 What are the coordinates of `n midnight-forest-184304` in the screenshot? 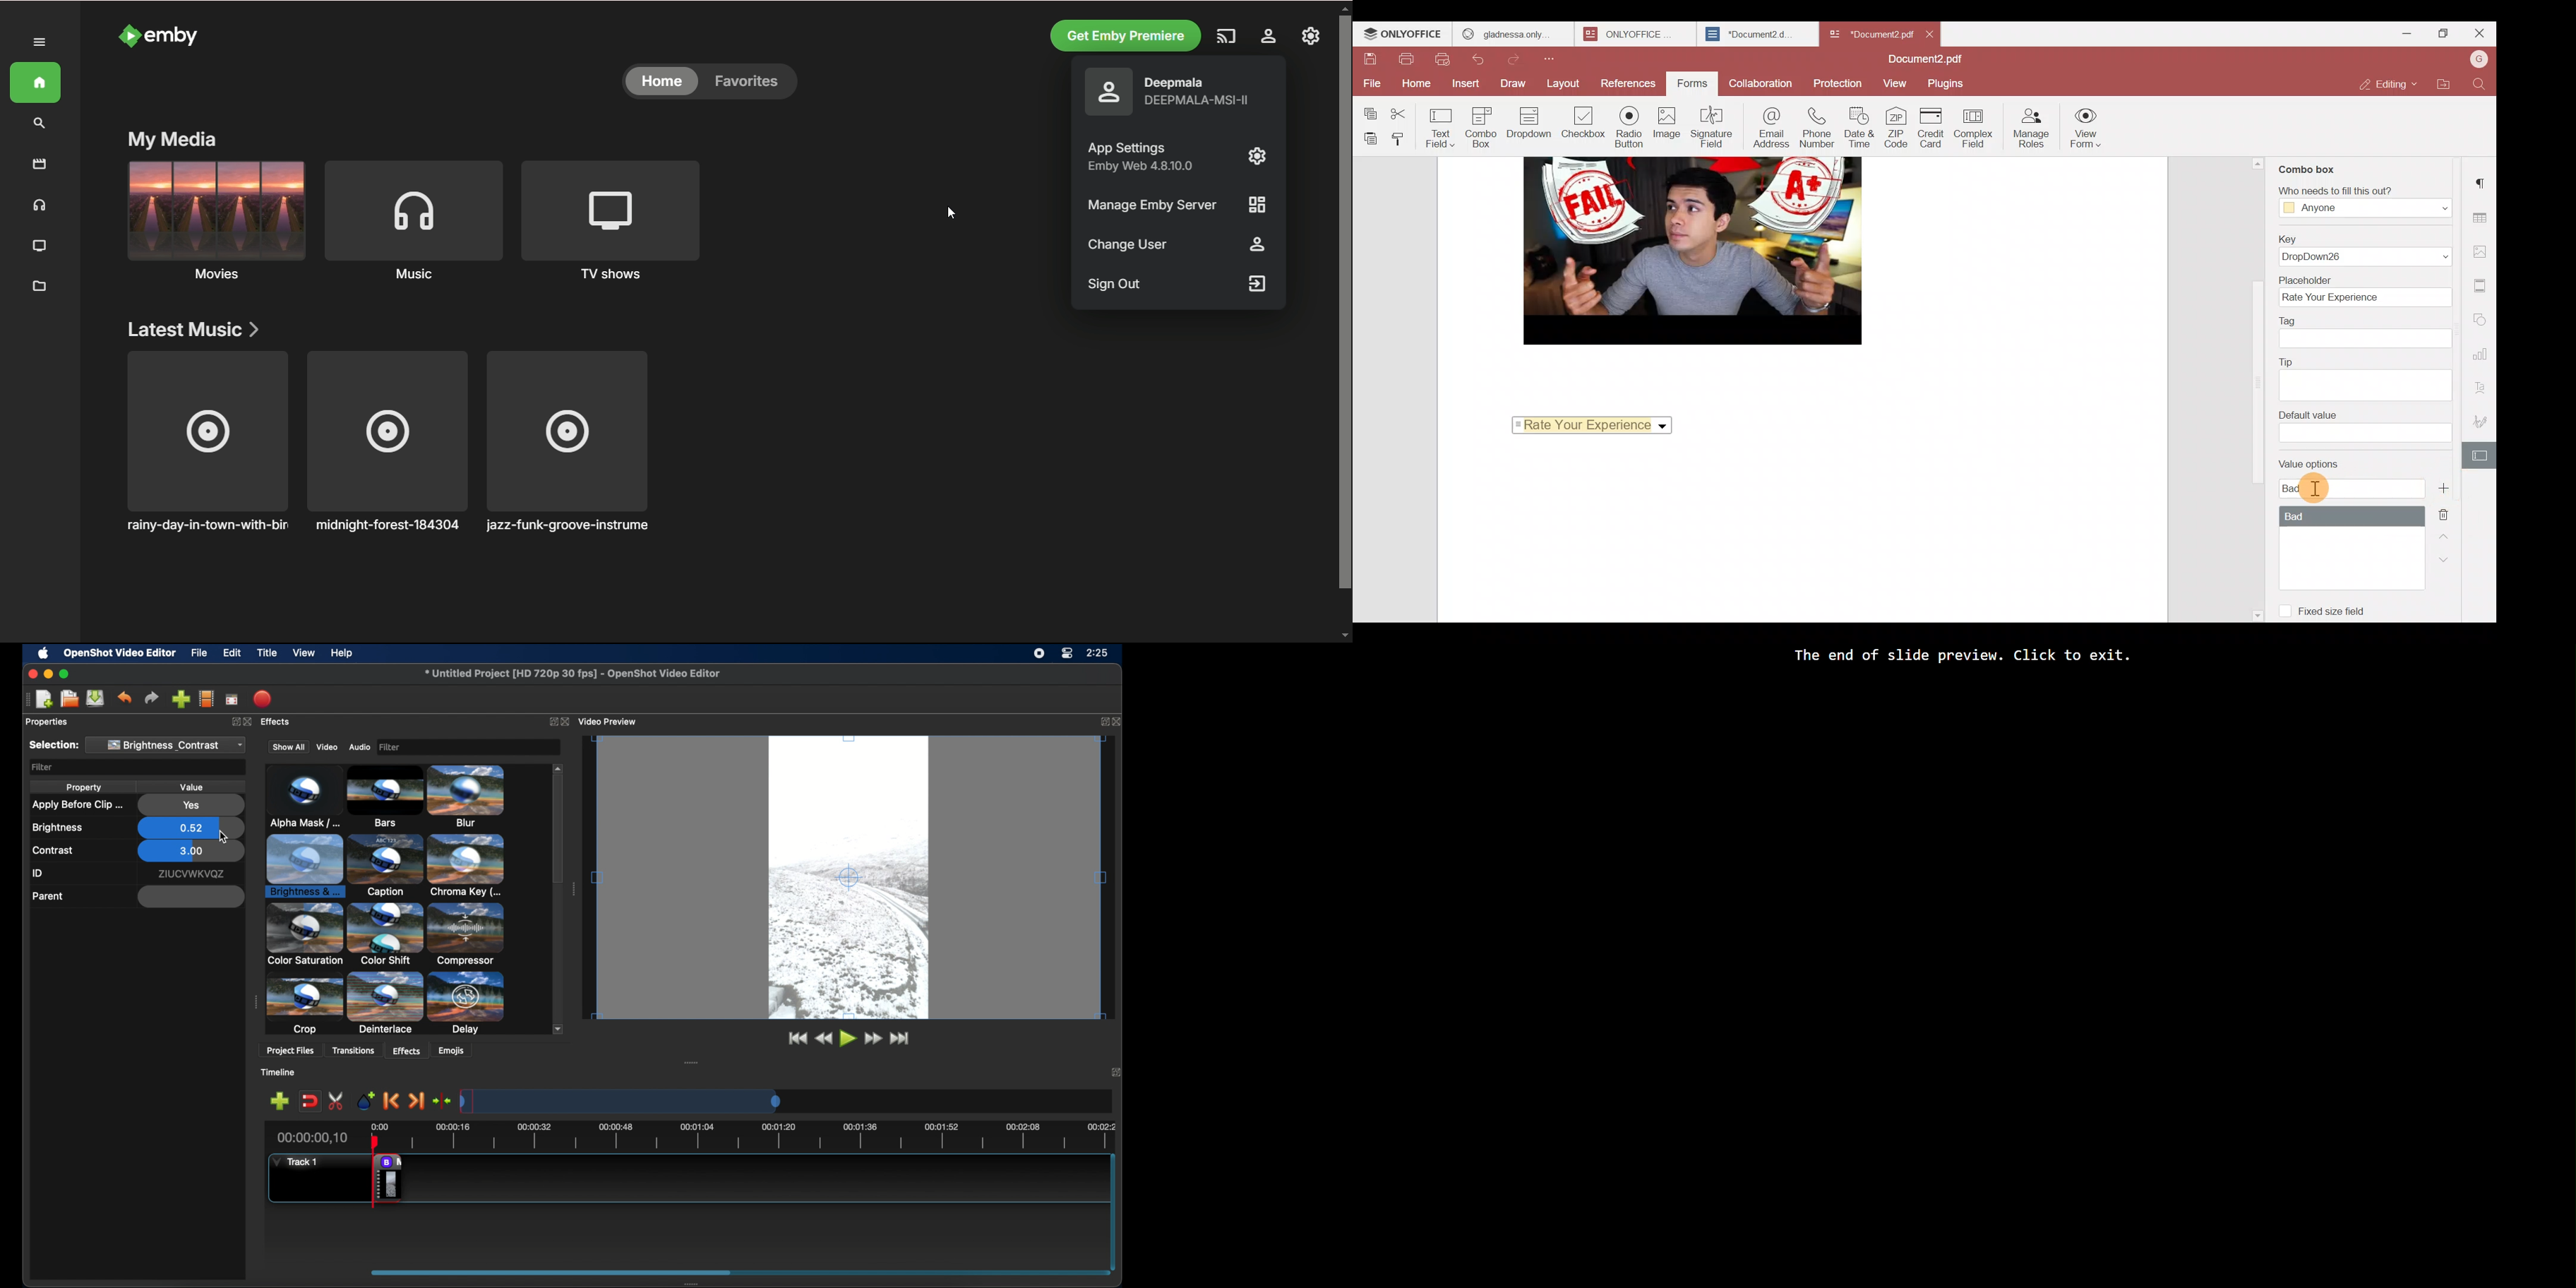 It's located at (390, 440).